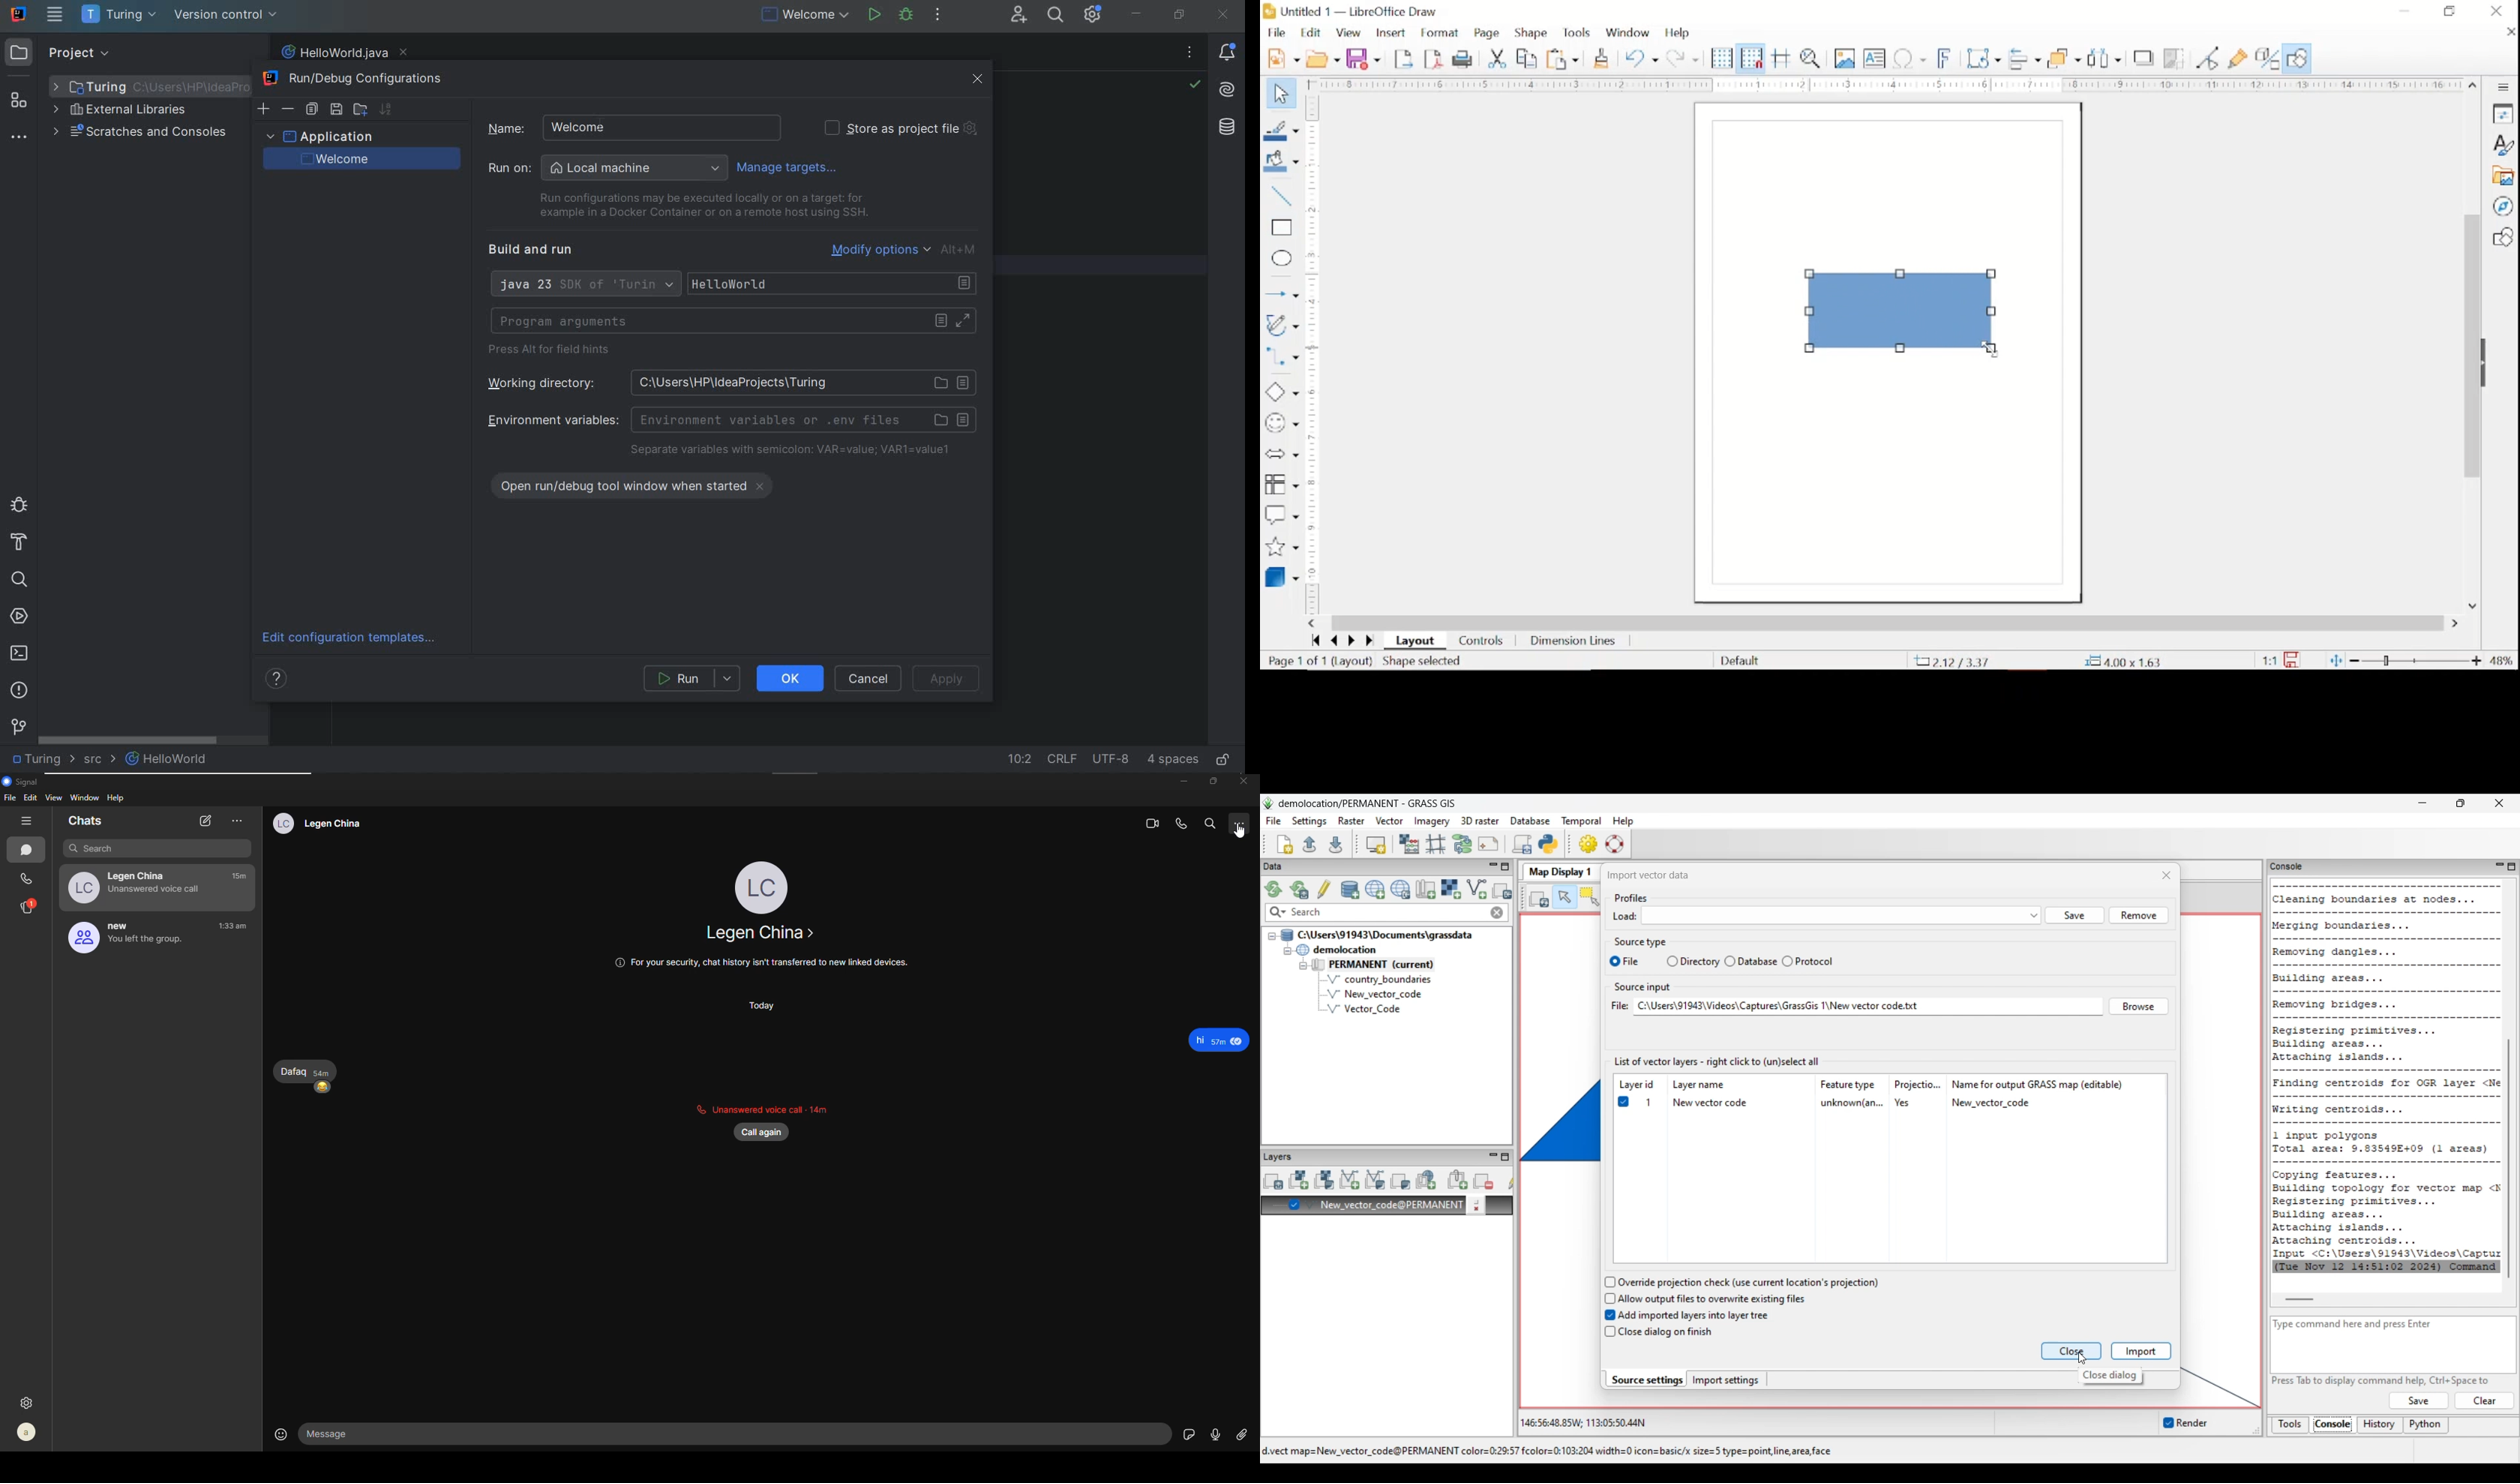 Image resolution: width=2520 pixels, height=1484 pixels. Describe the element at coordinates (2502, 237) in the screenshot. I see `shapes` at that location.